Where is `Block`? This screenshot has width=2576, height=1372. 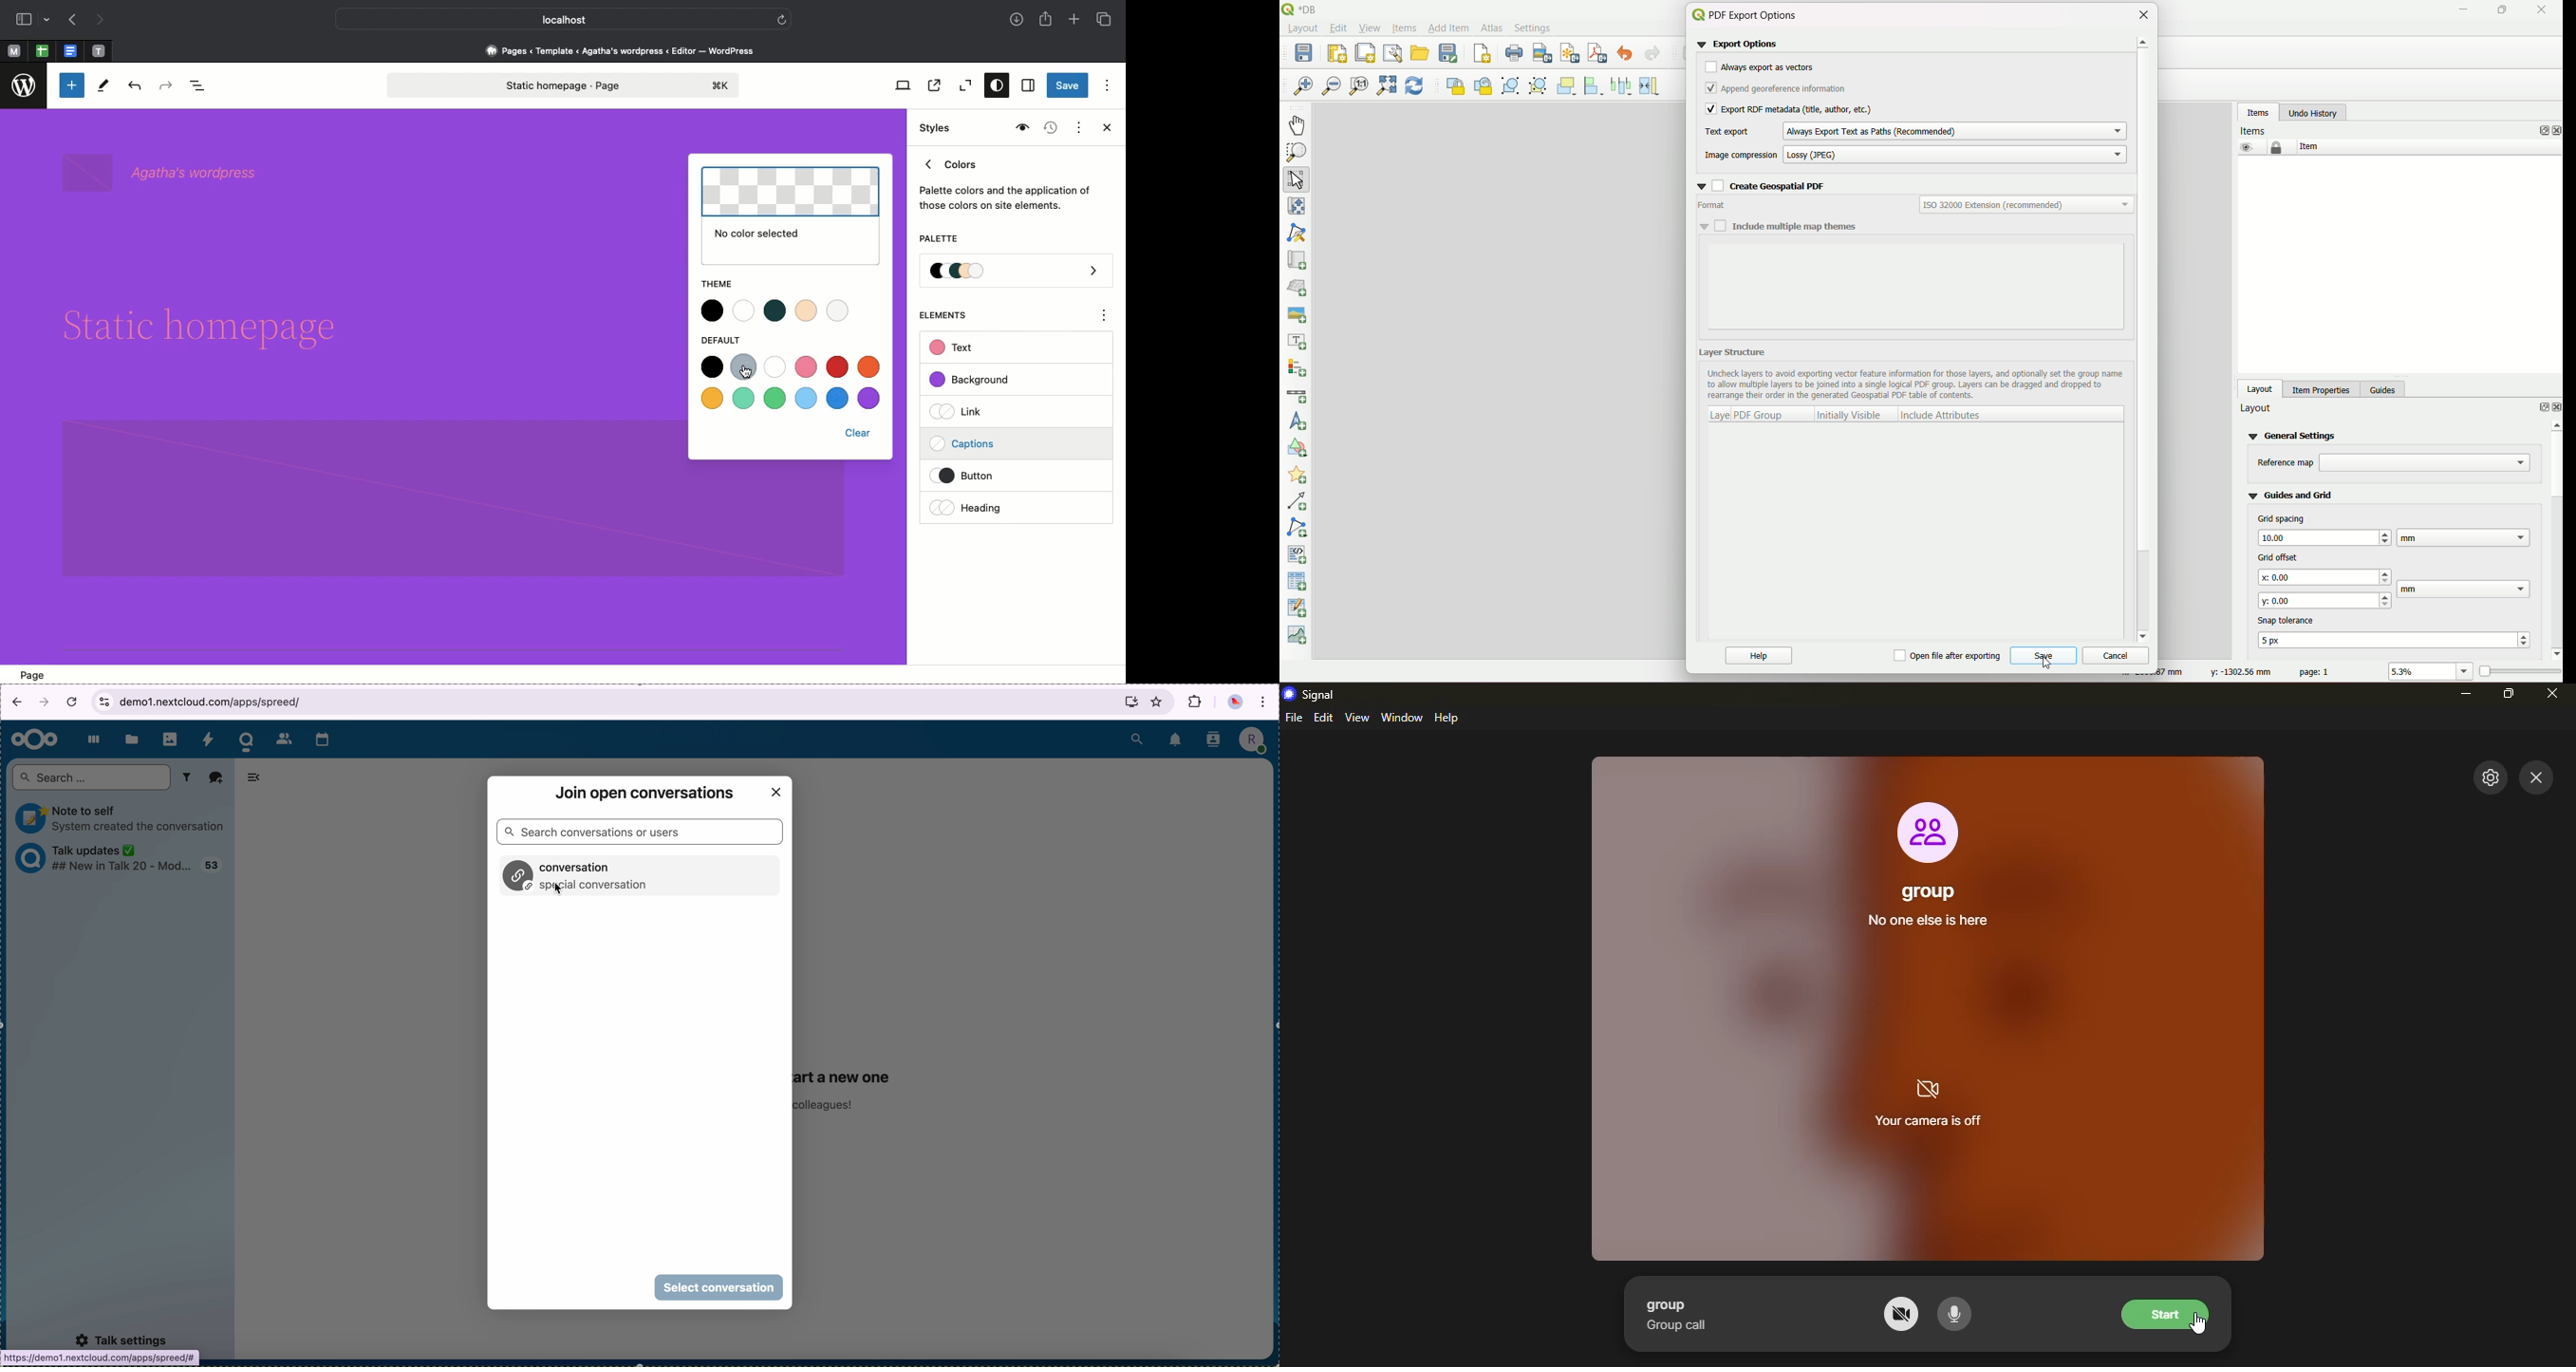
Block is located at coordinates (371, 499).